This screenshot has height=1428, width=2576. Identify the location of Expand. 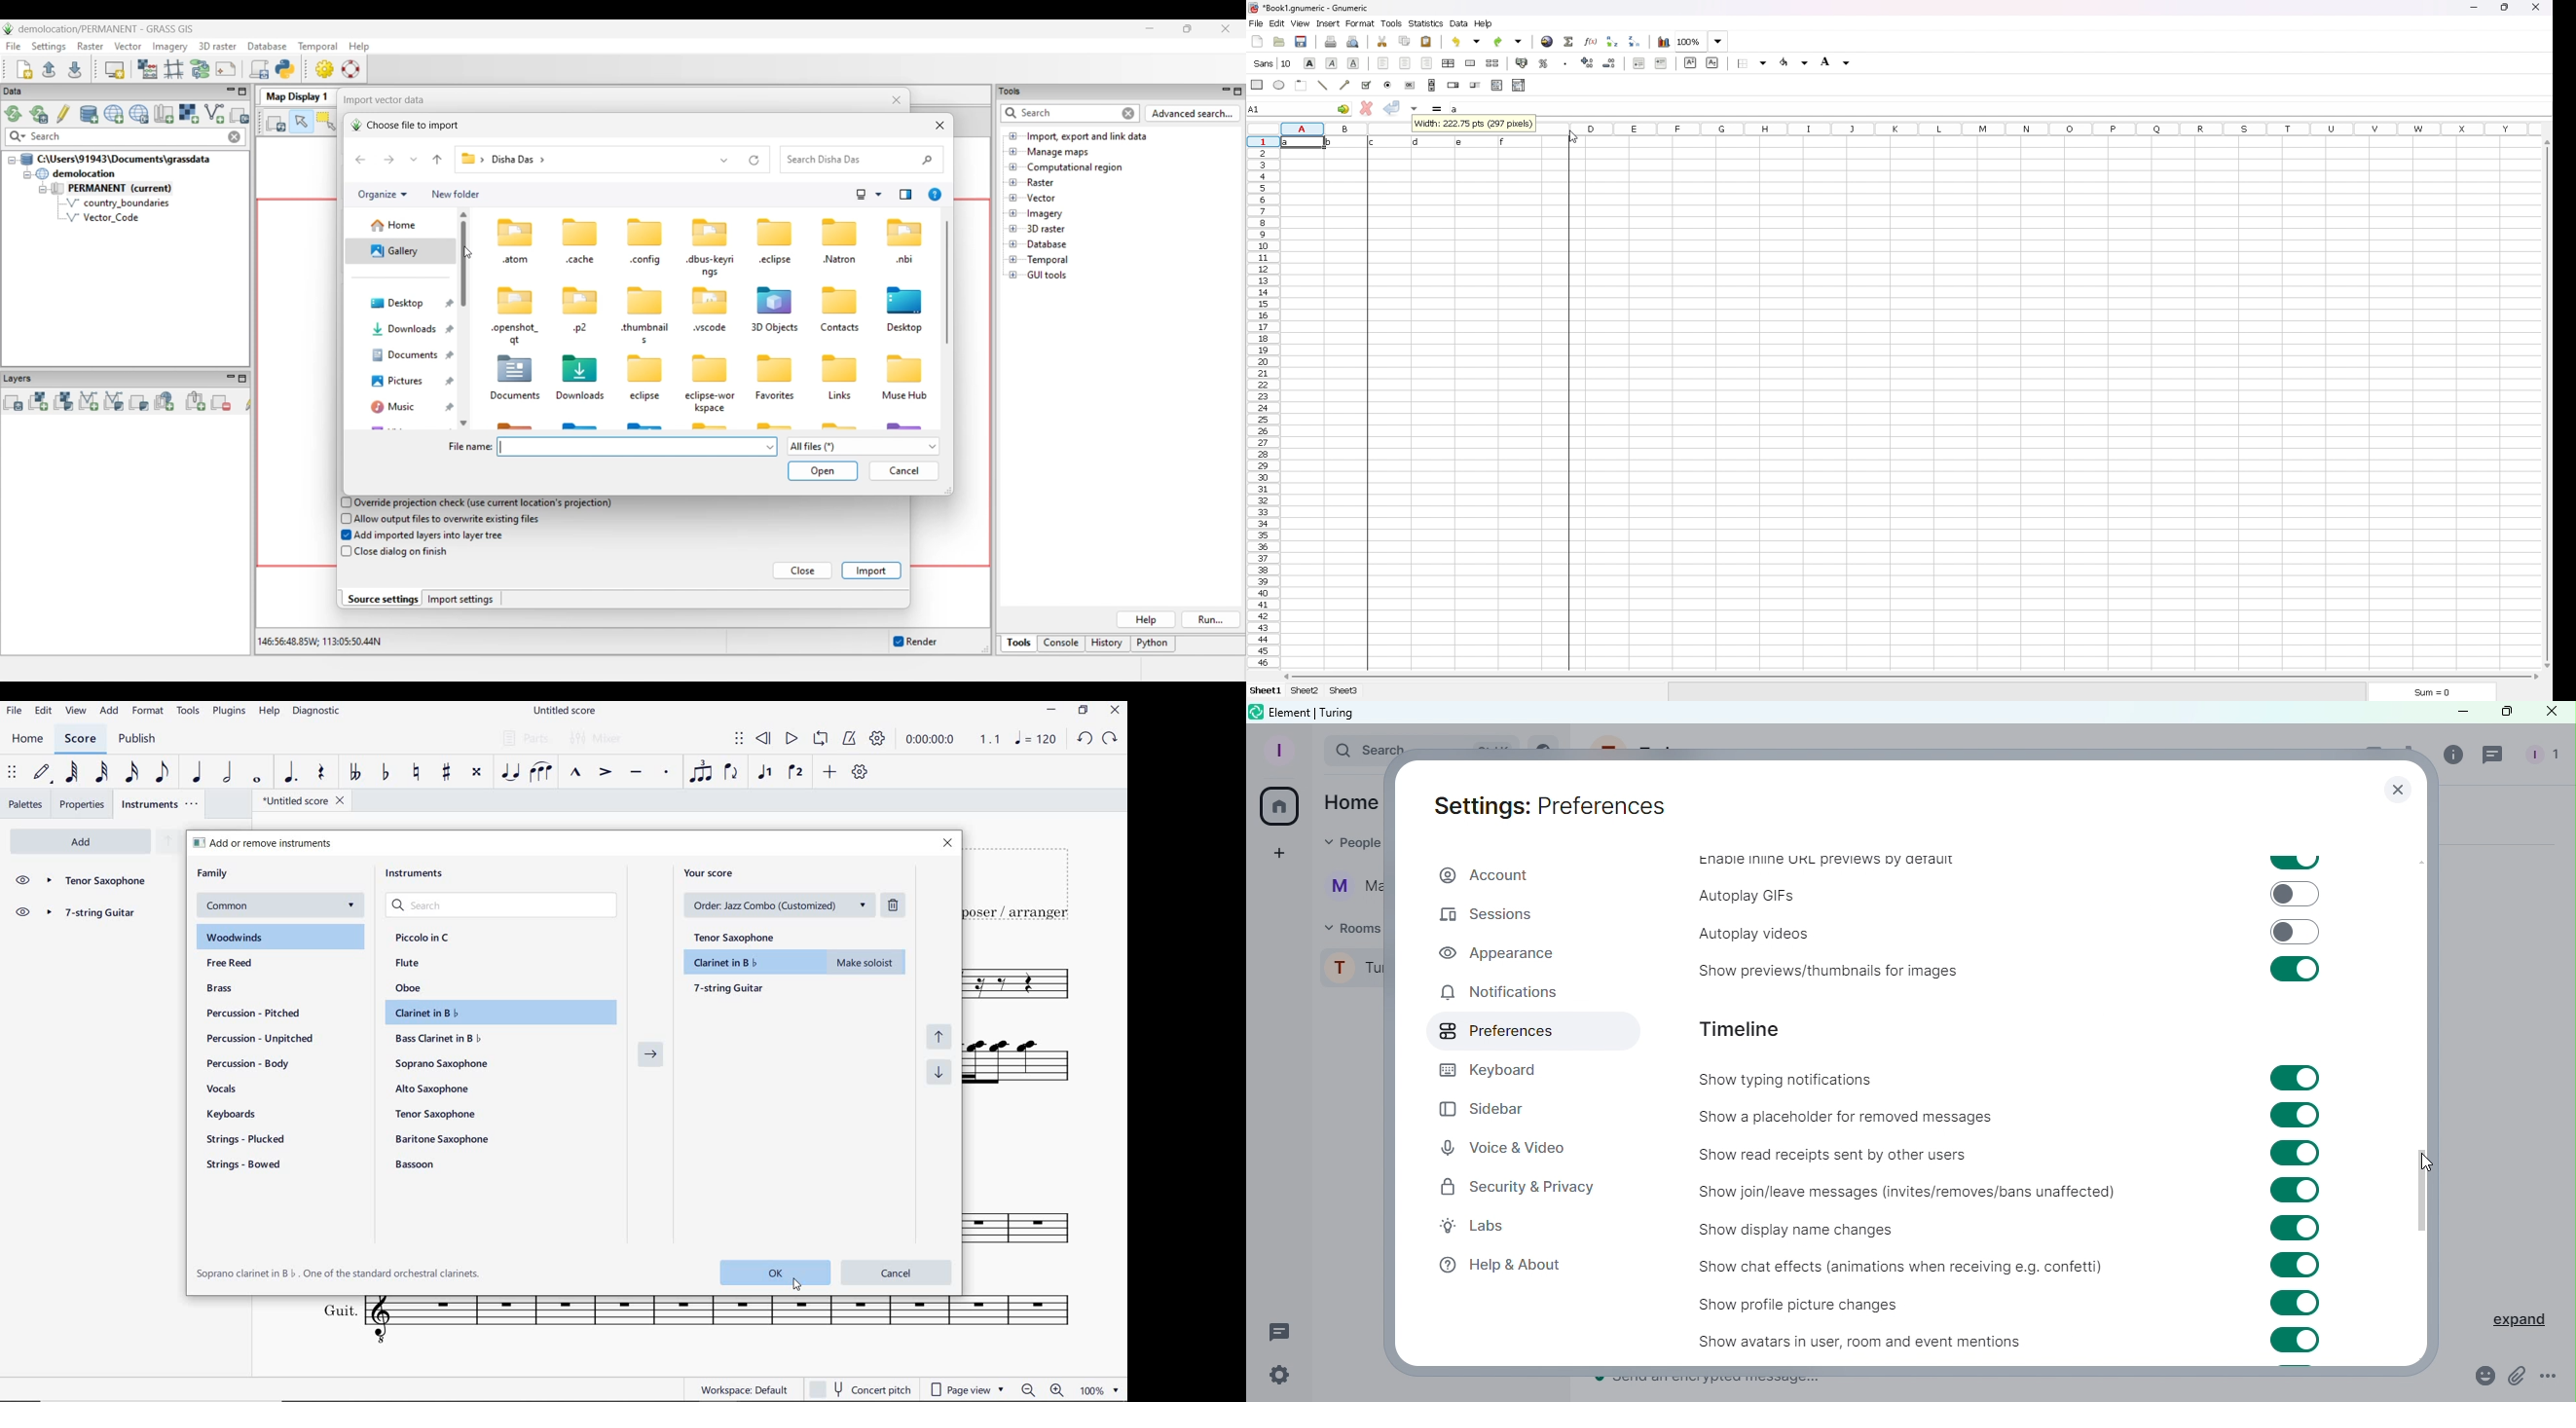
(2508, 1316).